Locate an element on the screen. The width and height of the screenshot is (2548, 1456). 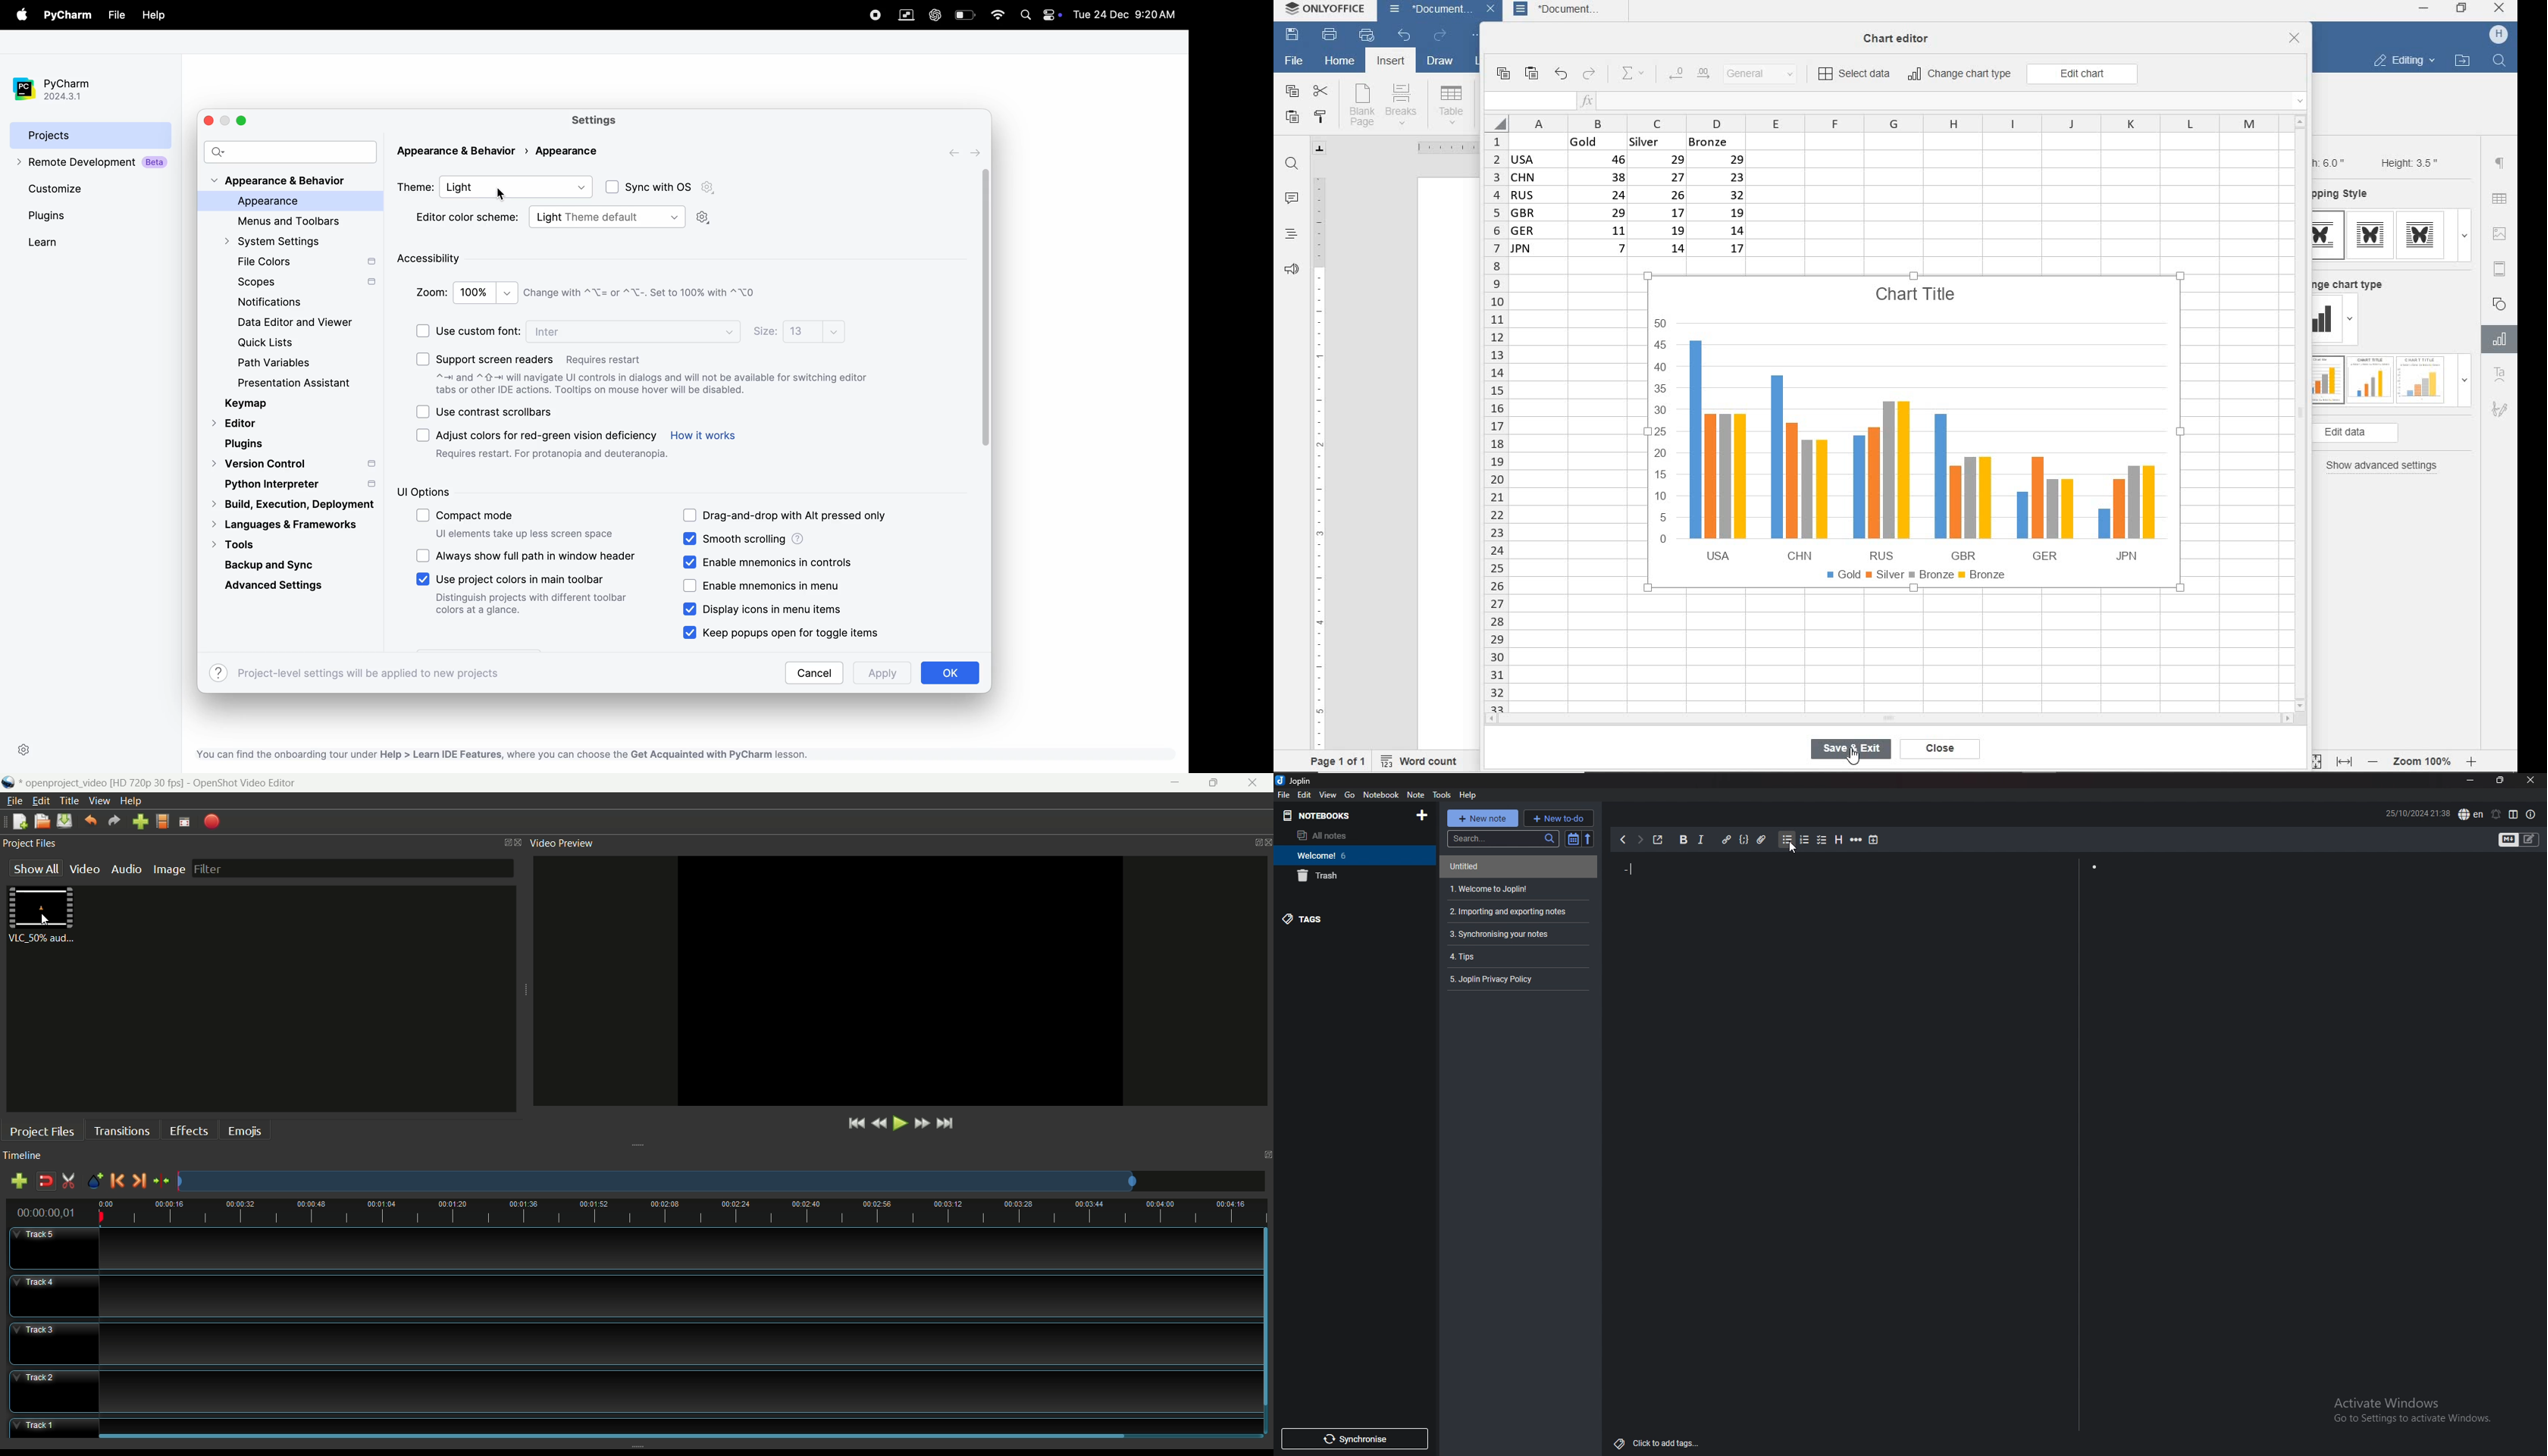
change chart type is located at coordinates (2354, 282).